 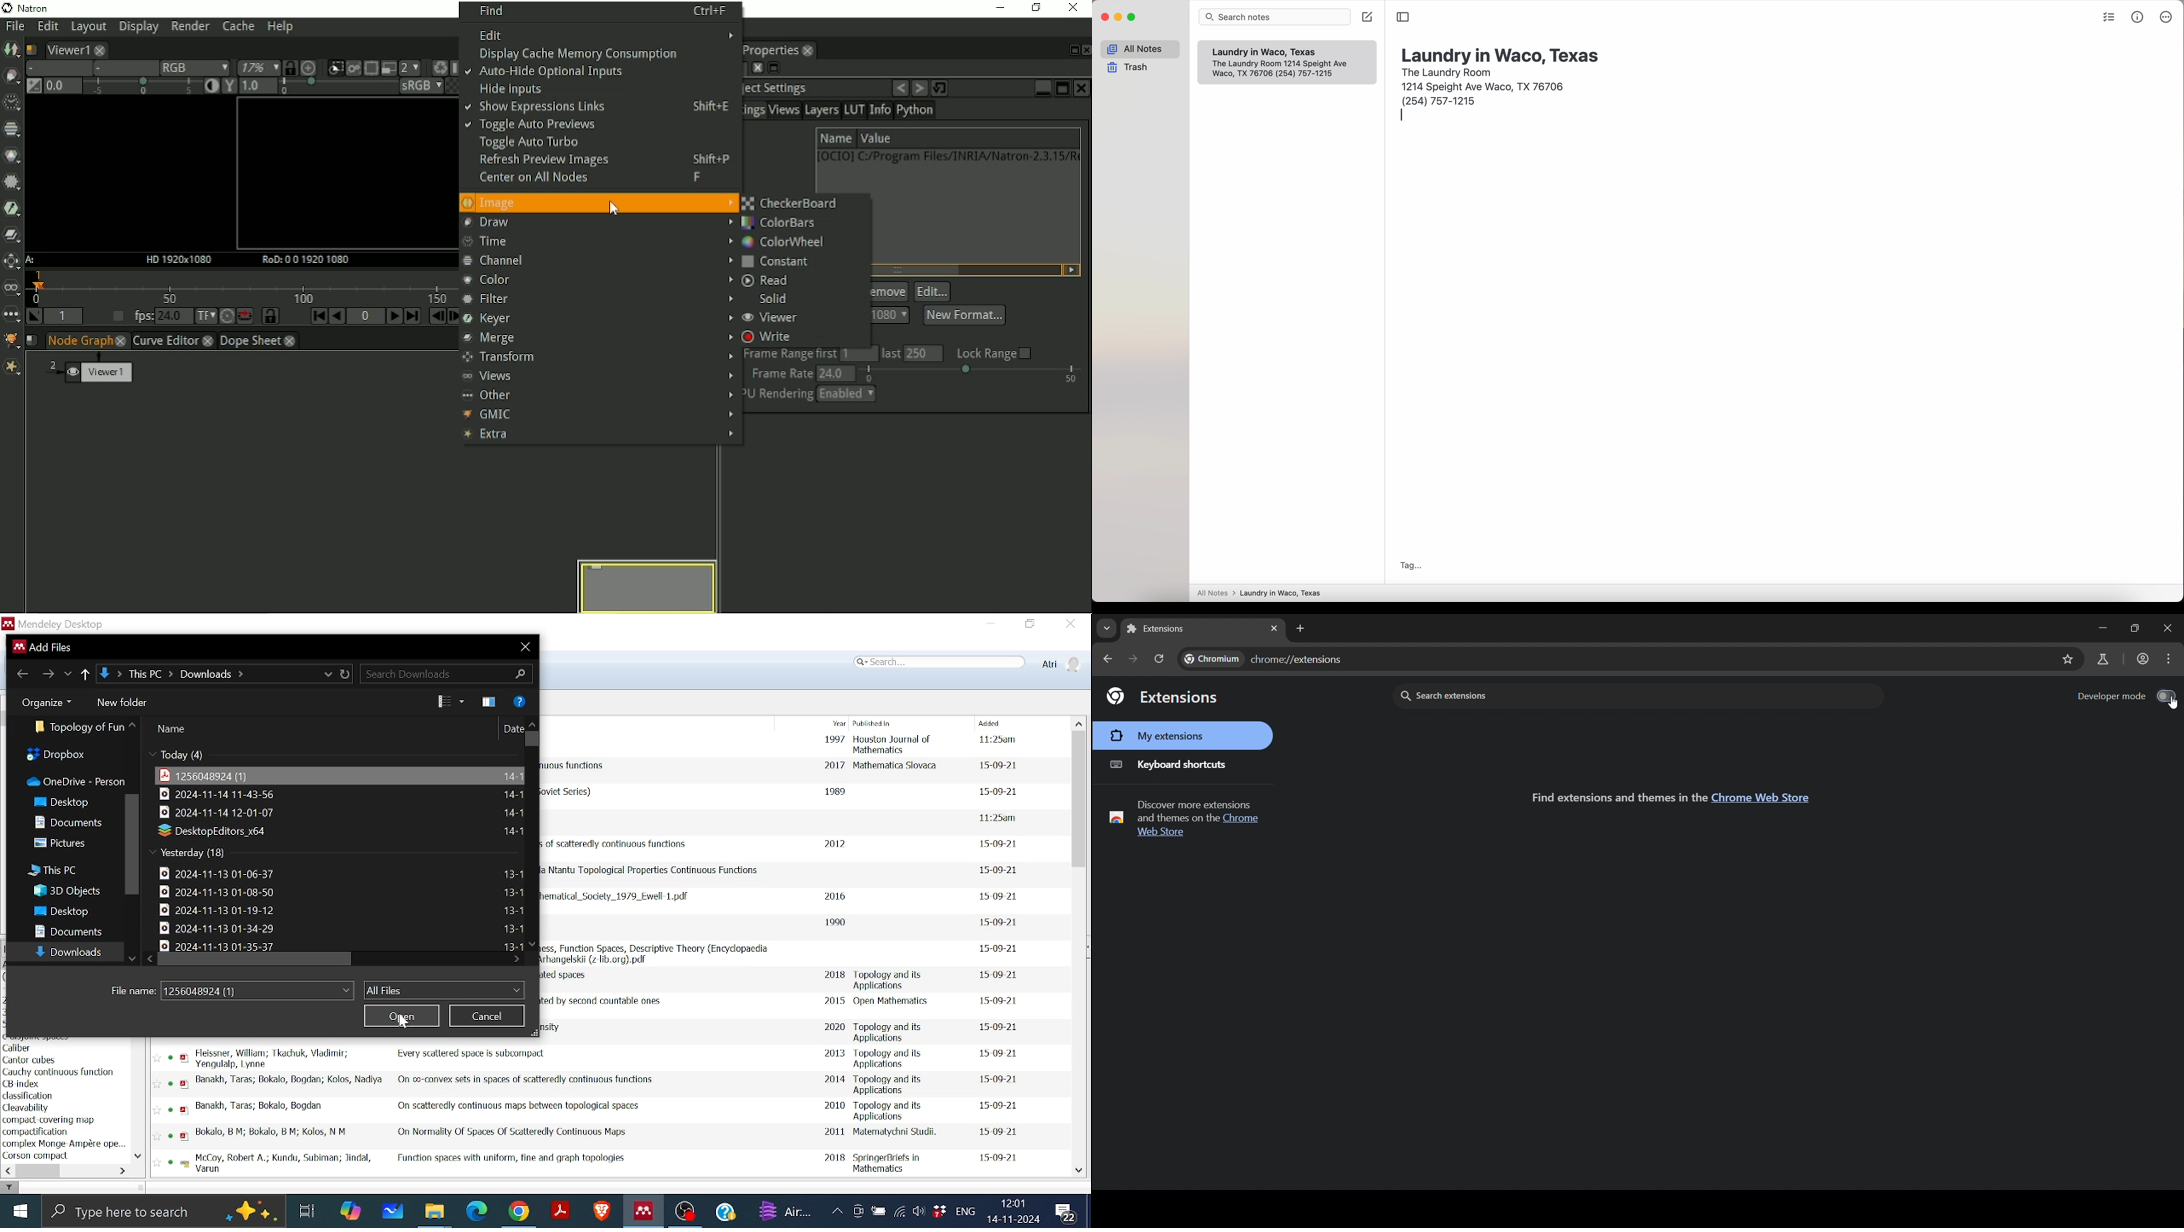 I want to click on Help, so click(x=729, y=1212).